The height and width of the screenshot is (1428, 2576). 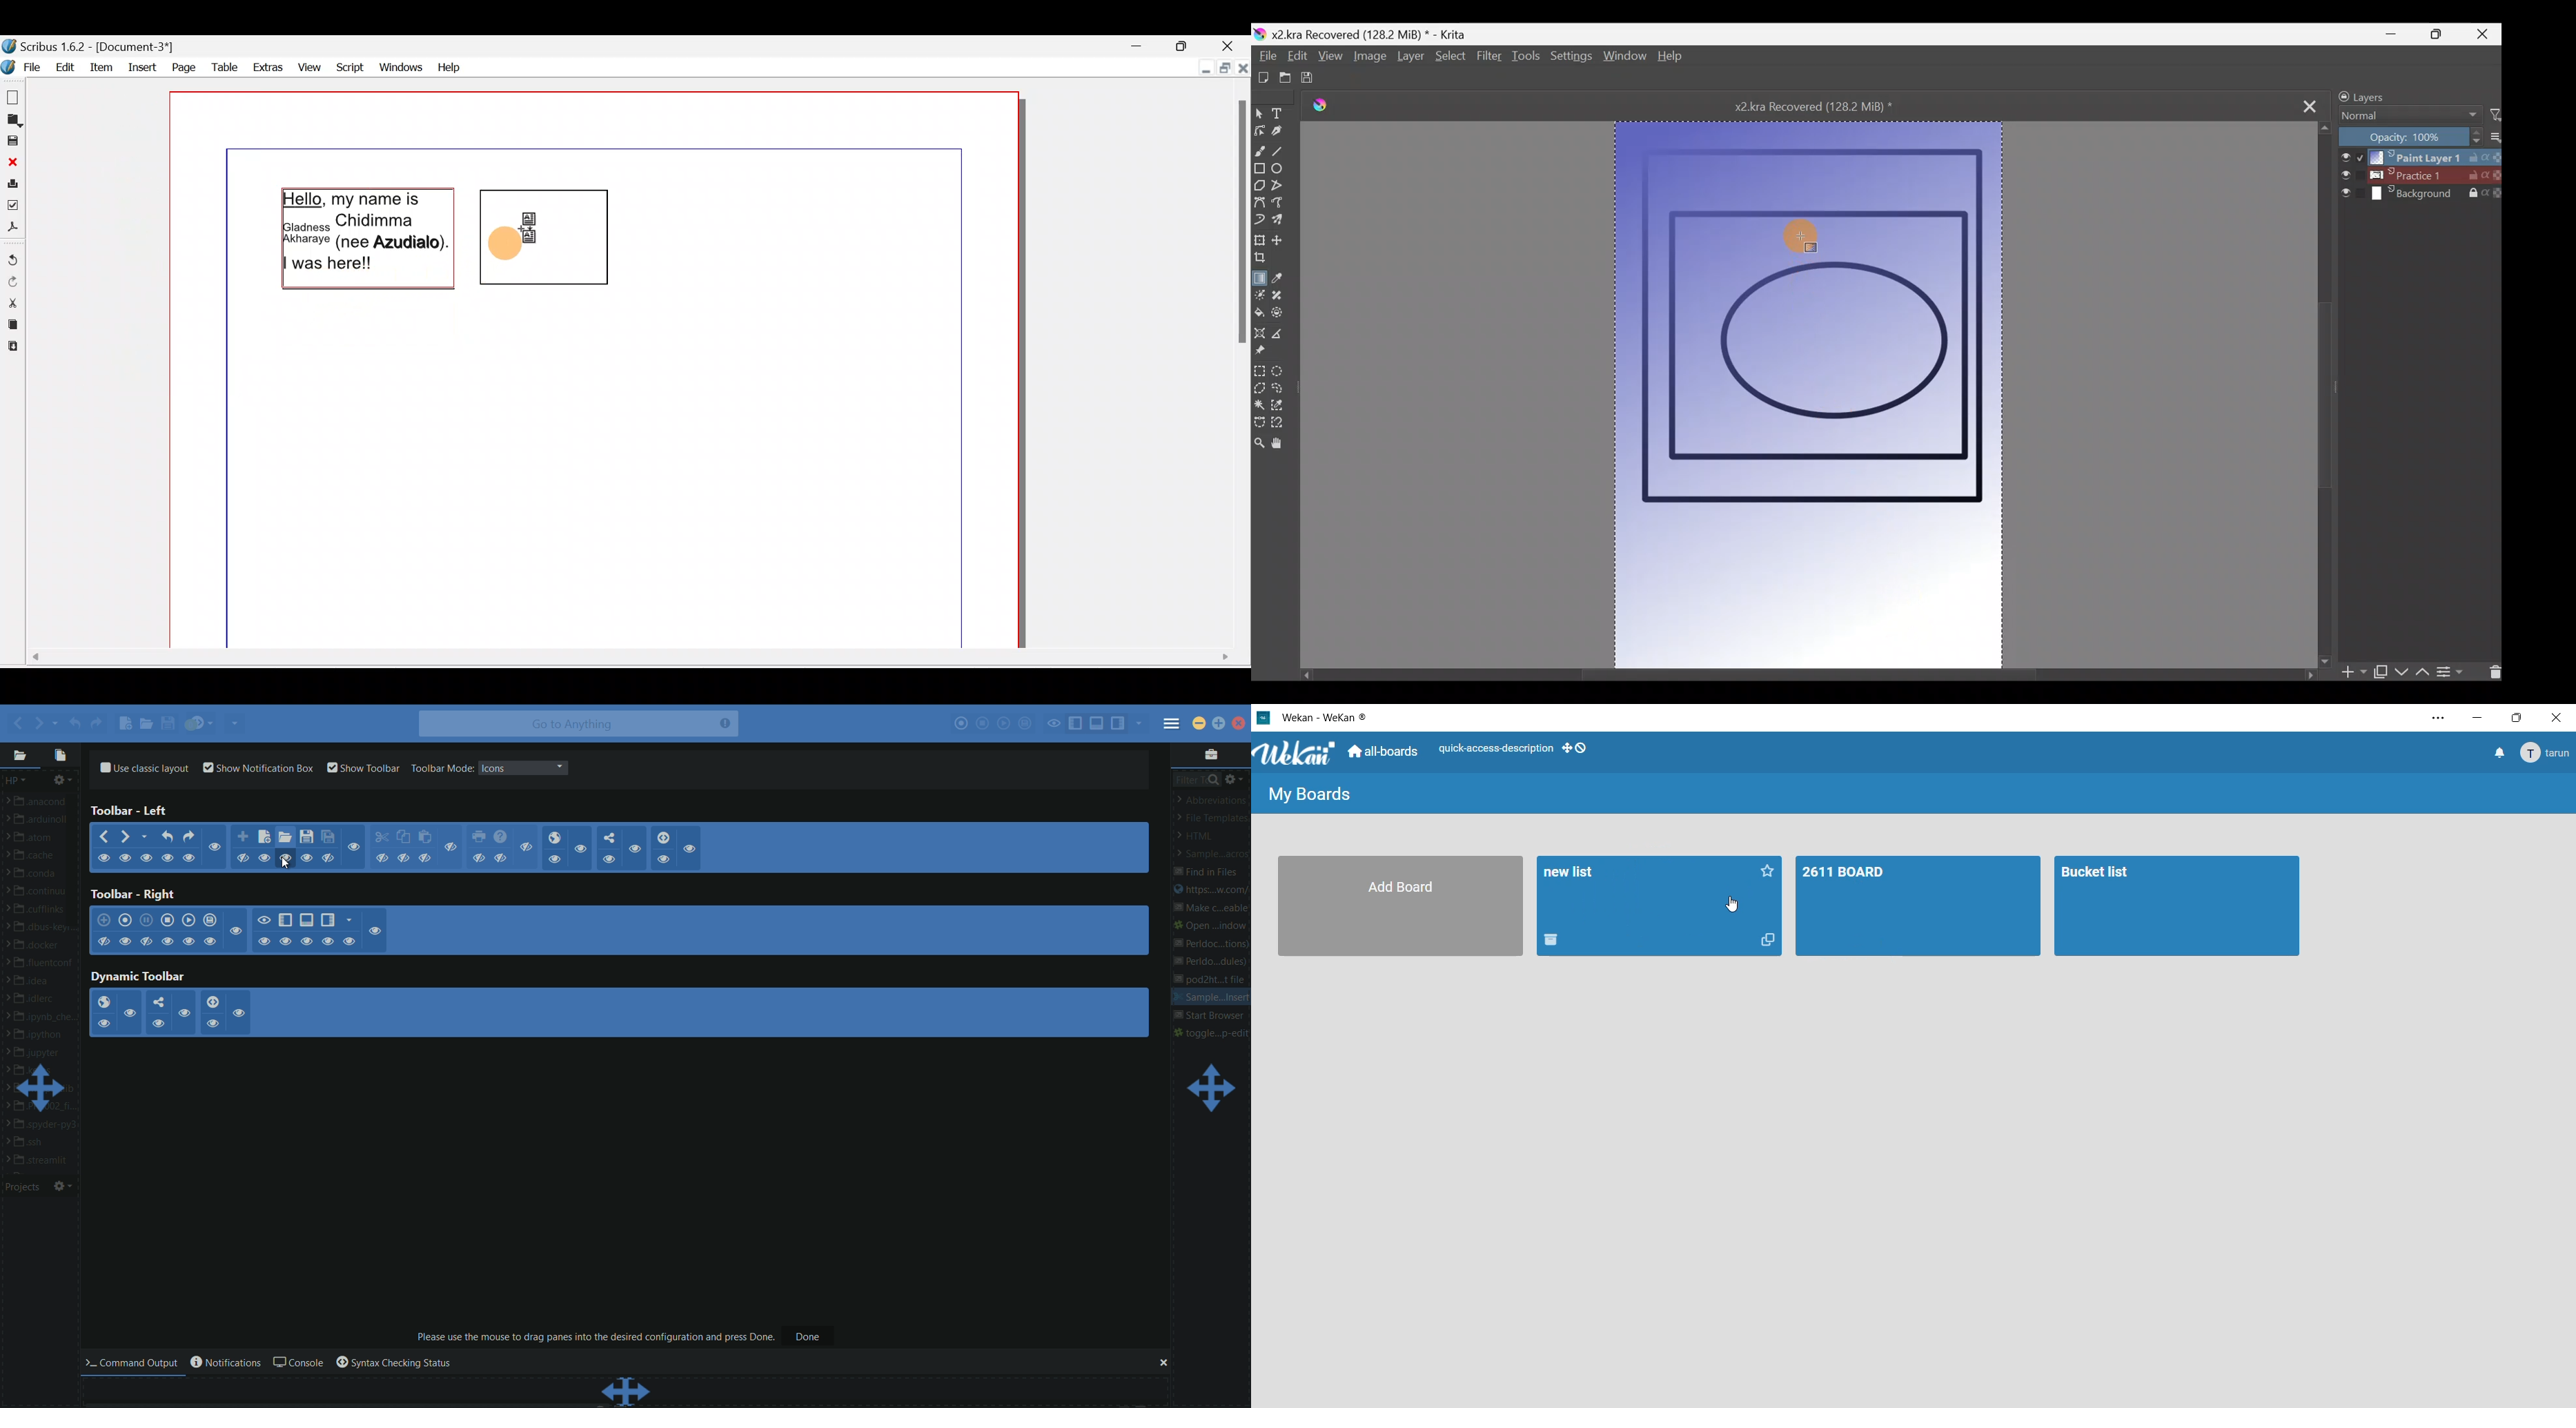 I want to click on Polyline tool, so click(x=1283, y=188).